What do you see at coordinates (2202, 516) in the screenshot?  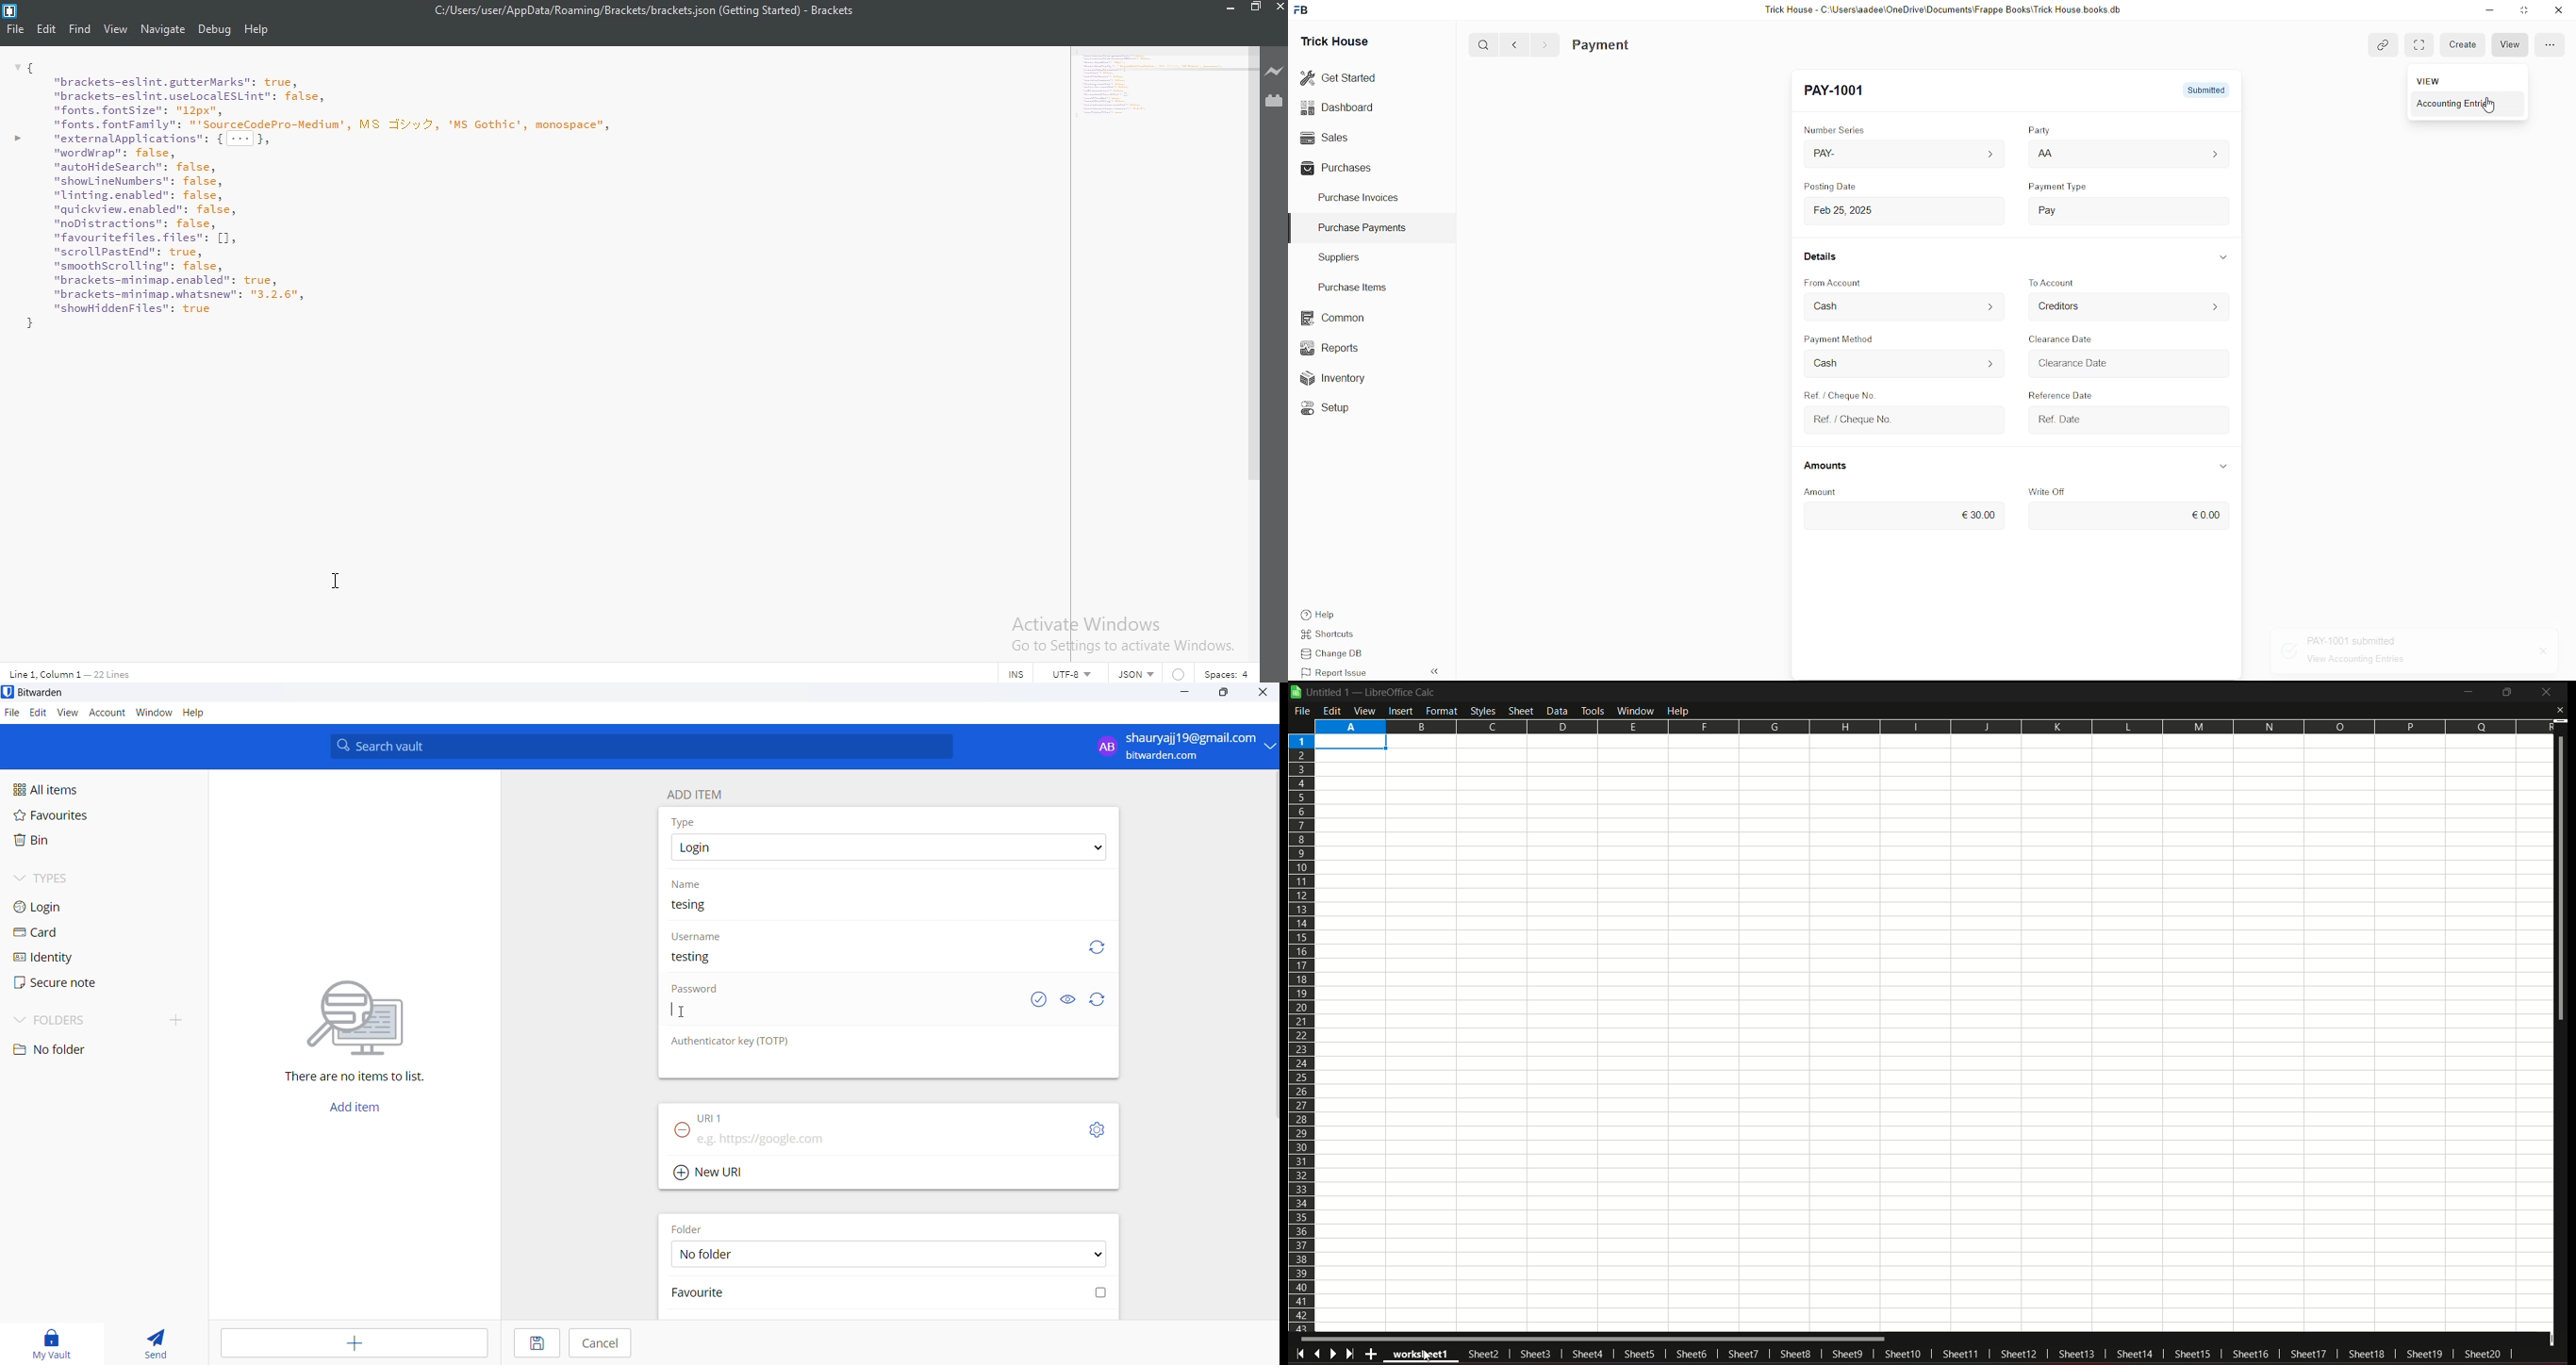 I see `€0.00` at bounding box center [2202, 516].